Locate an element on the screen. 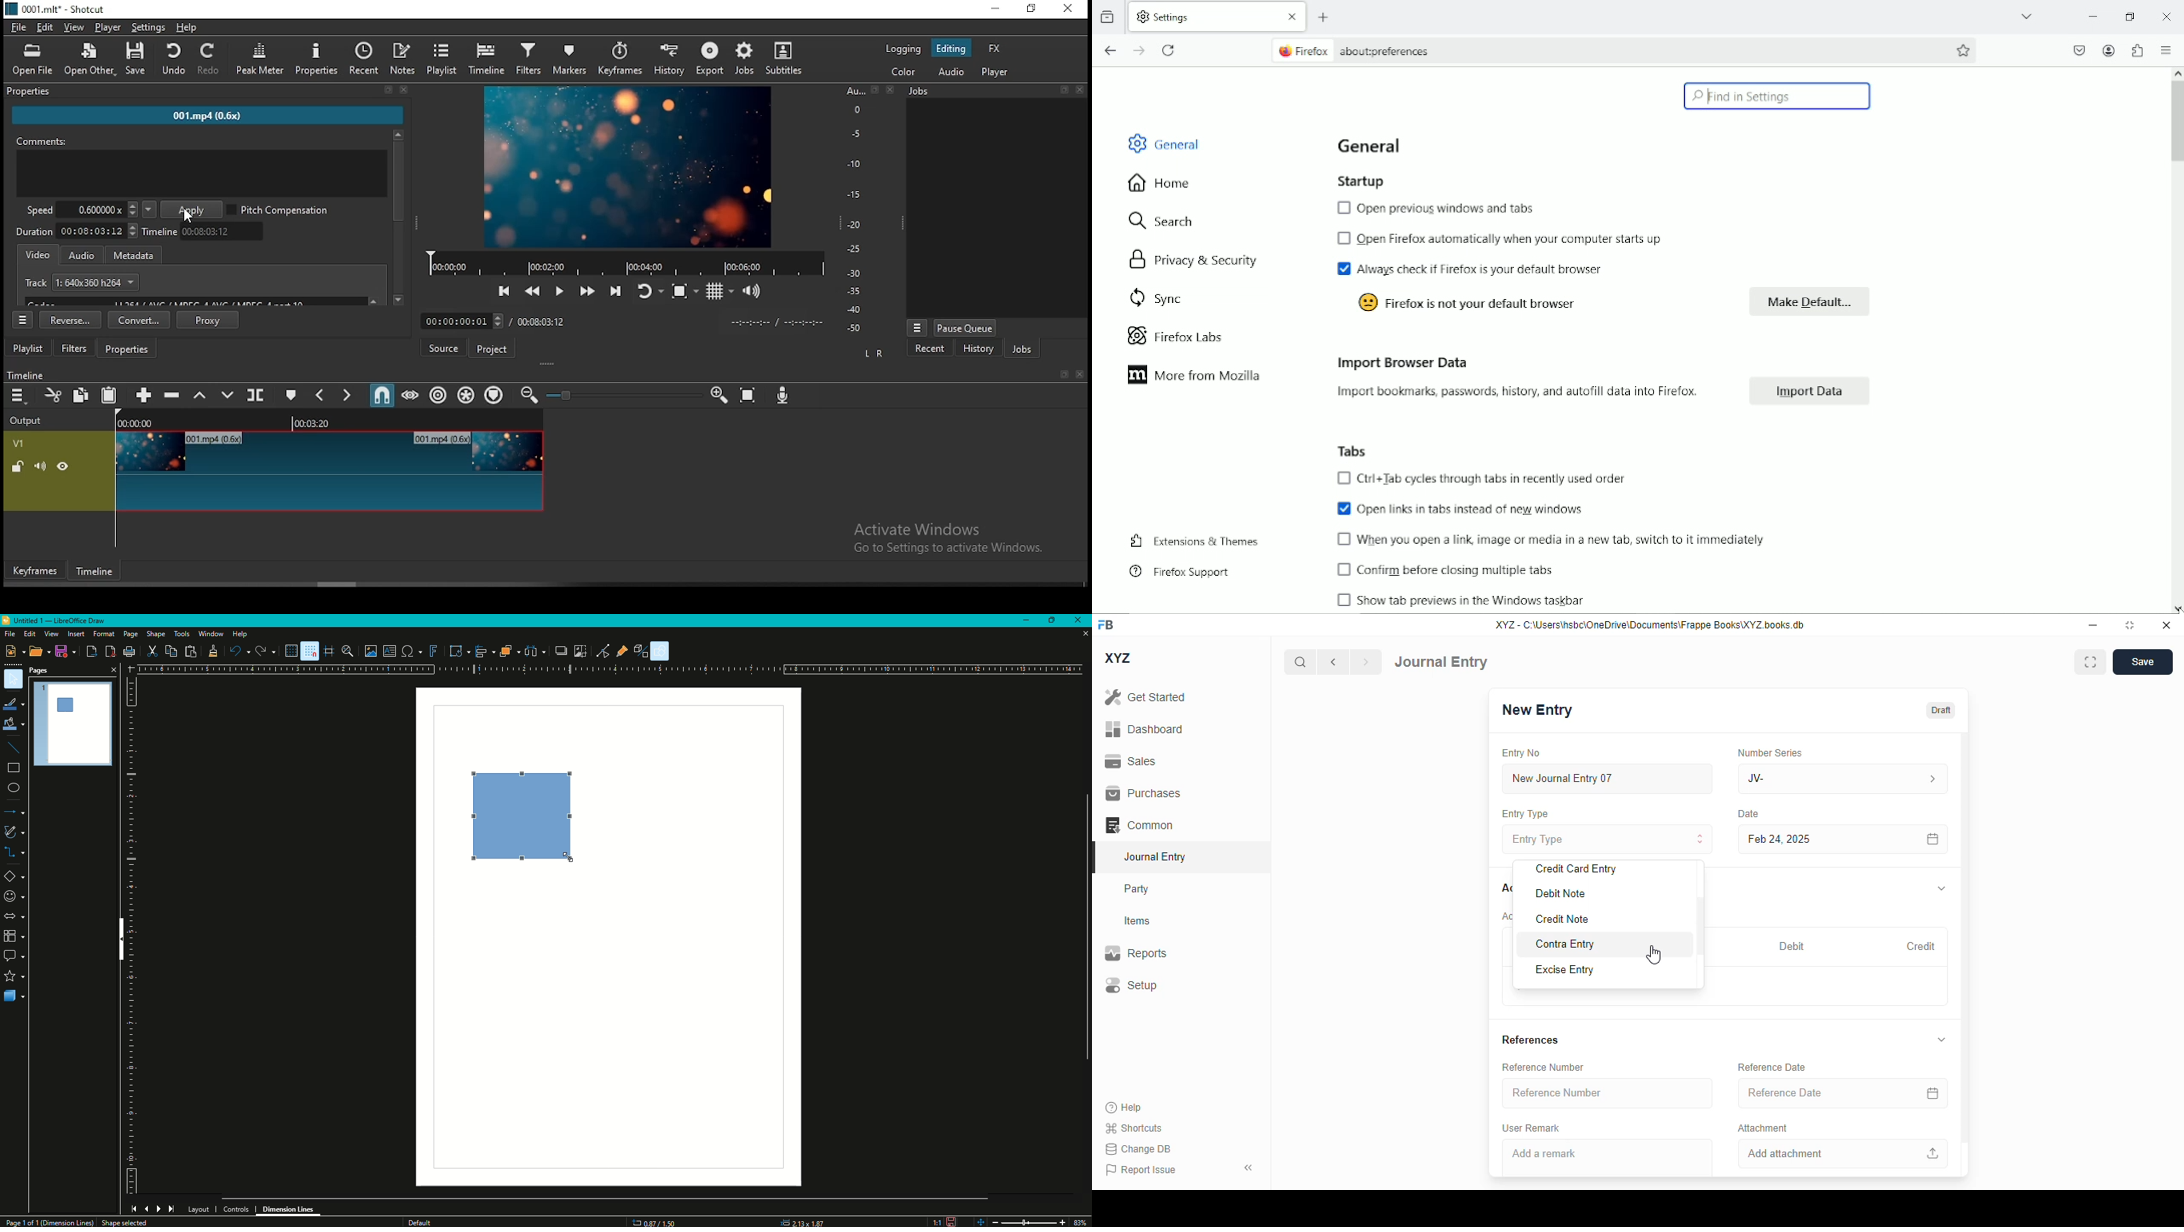  journal entry is located at coordinates (1156, 857).